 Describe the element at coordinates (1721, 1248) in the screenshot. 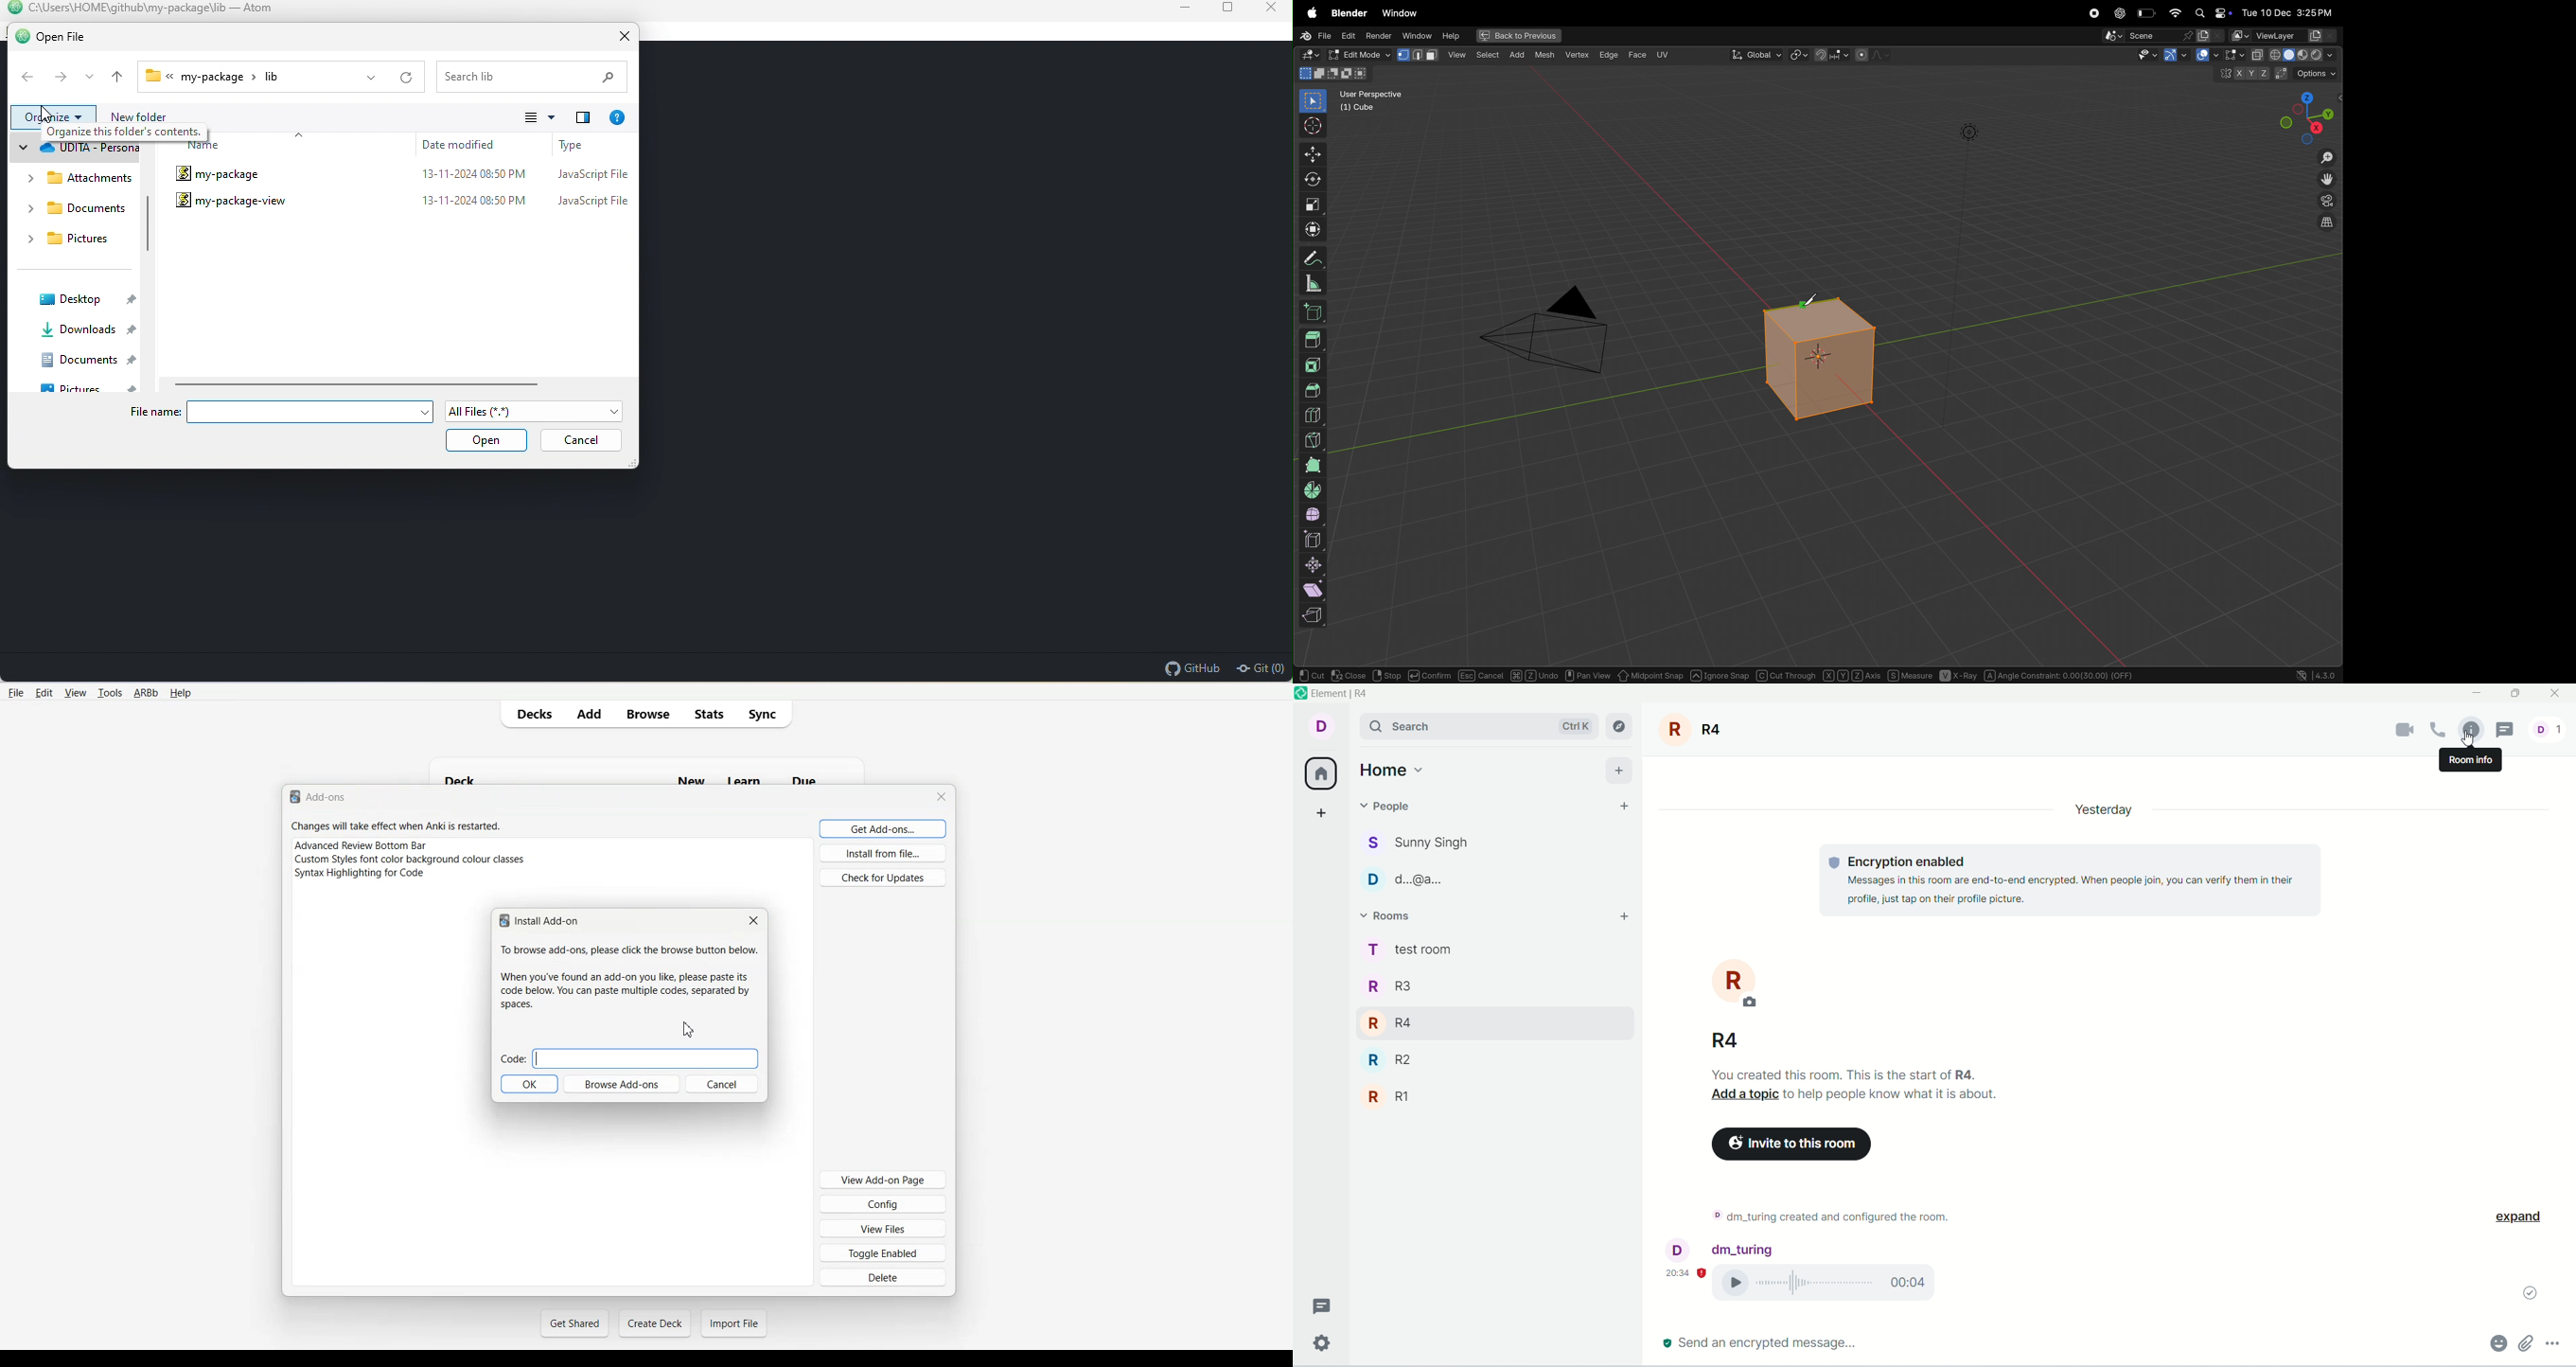

I see `account` at that location.